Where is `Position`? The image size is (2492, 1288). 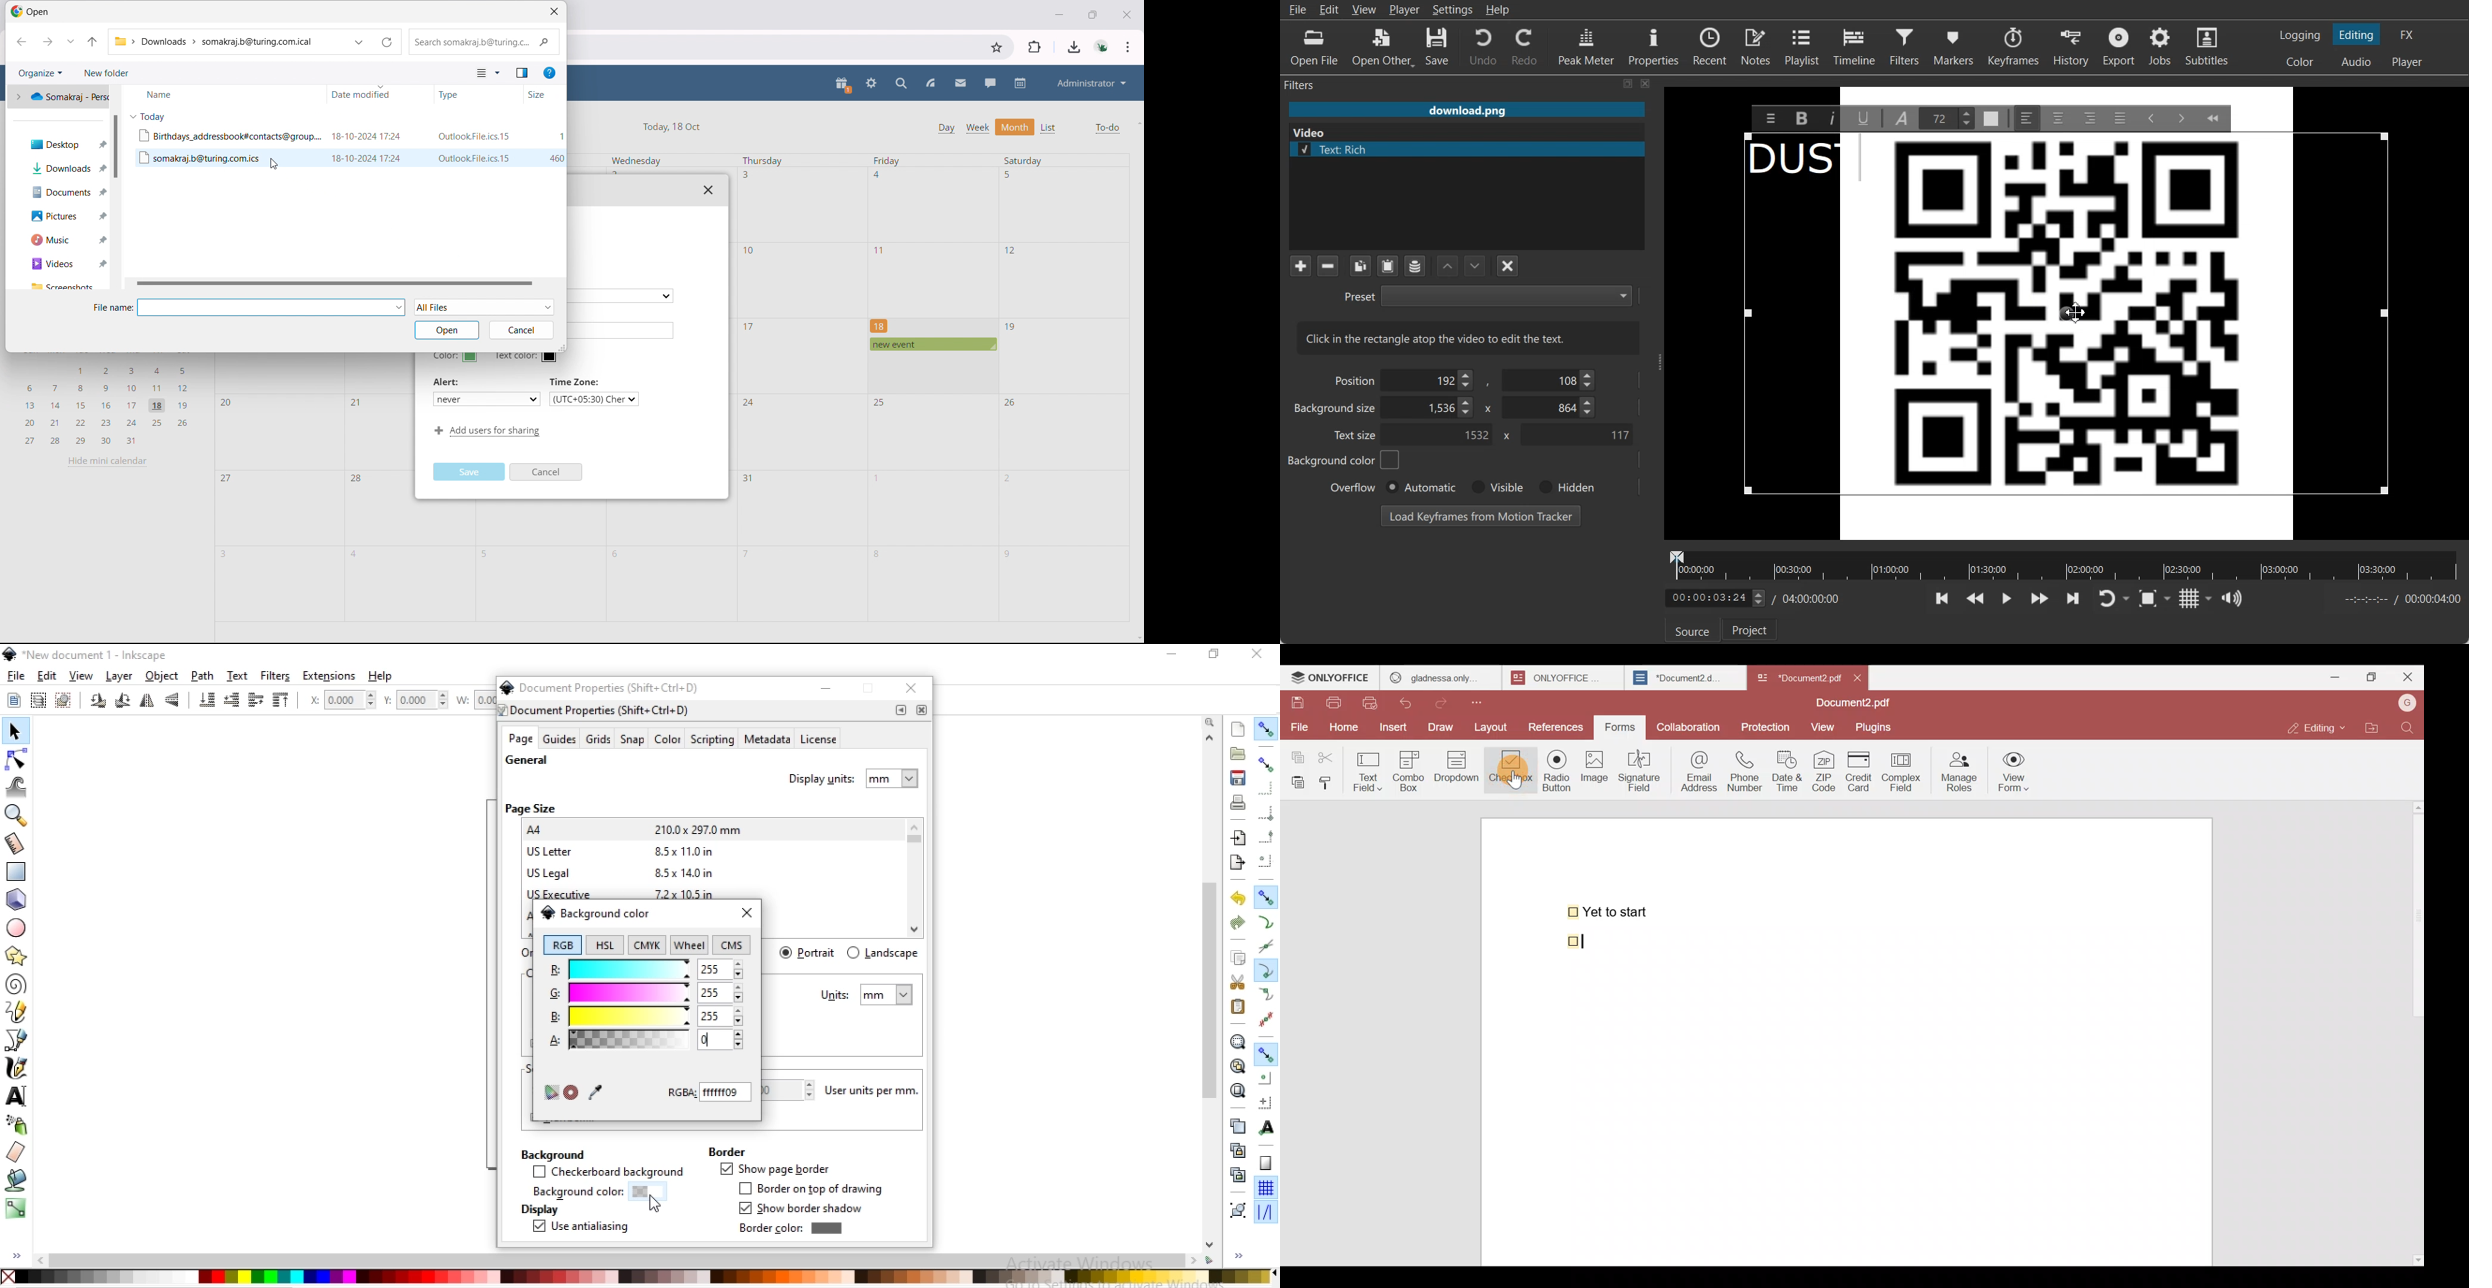 Position is located at coordinates (1352, 380).